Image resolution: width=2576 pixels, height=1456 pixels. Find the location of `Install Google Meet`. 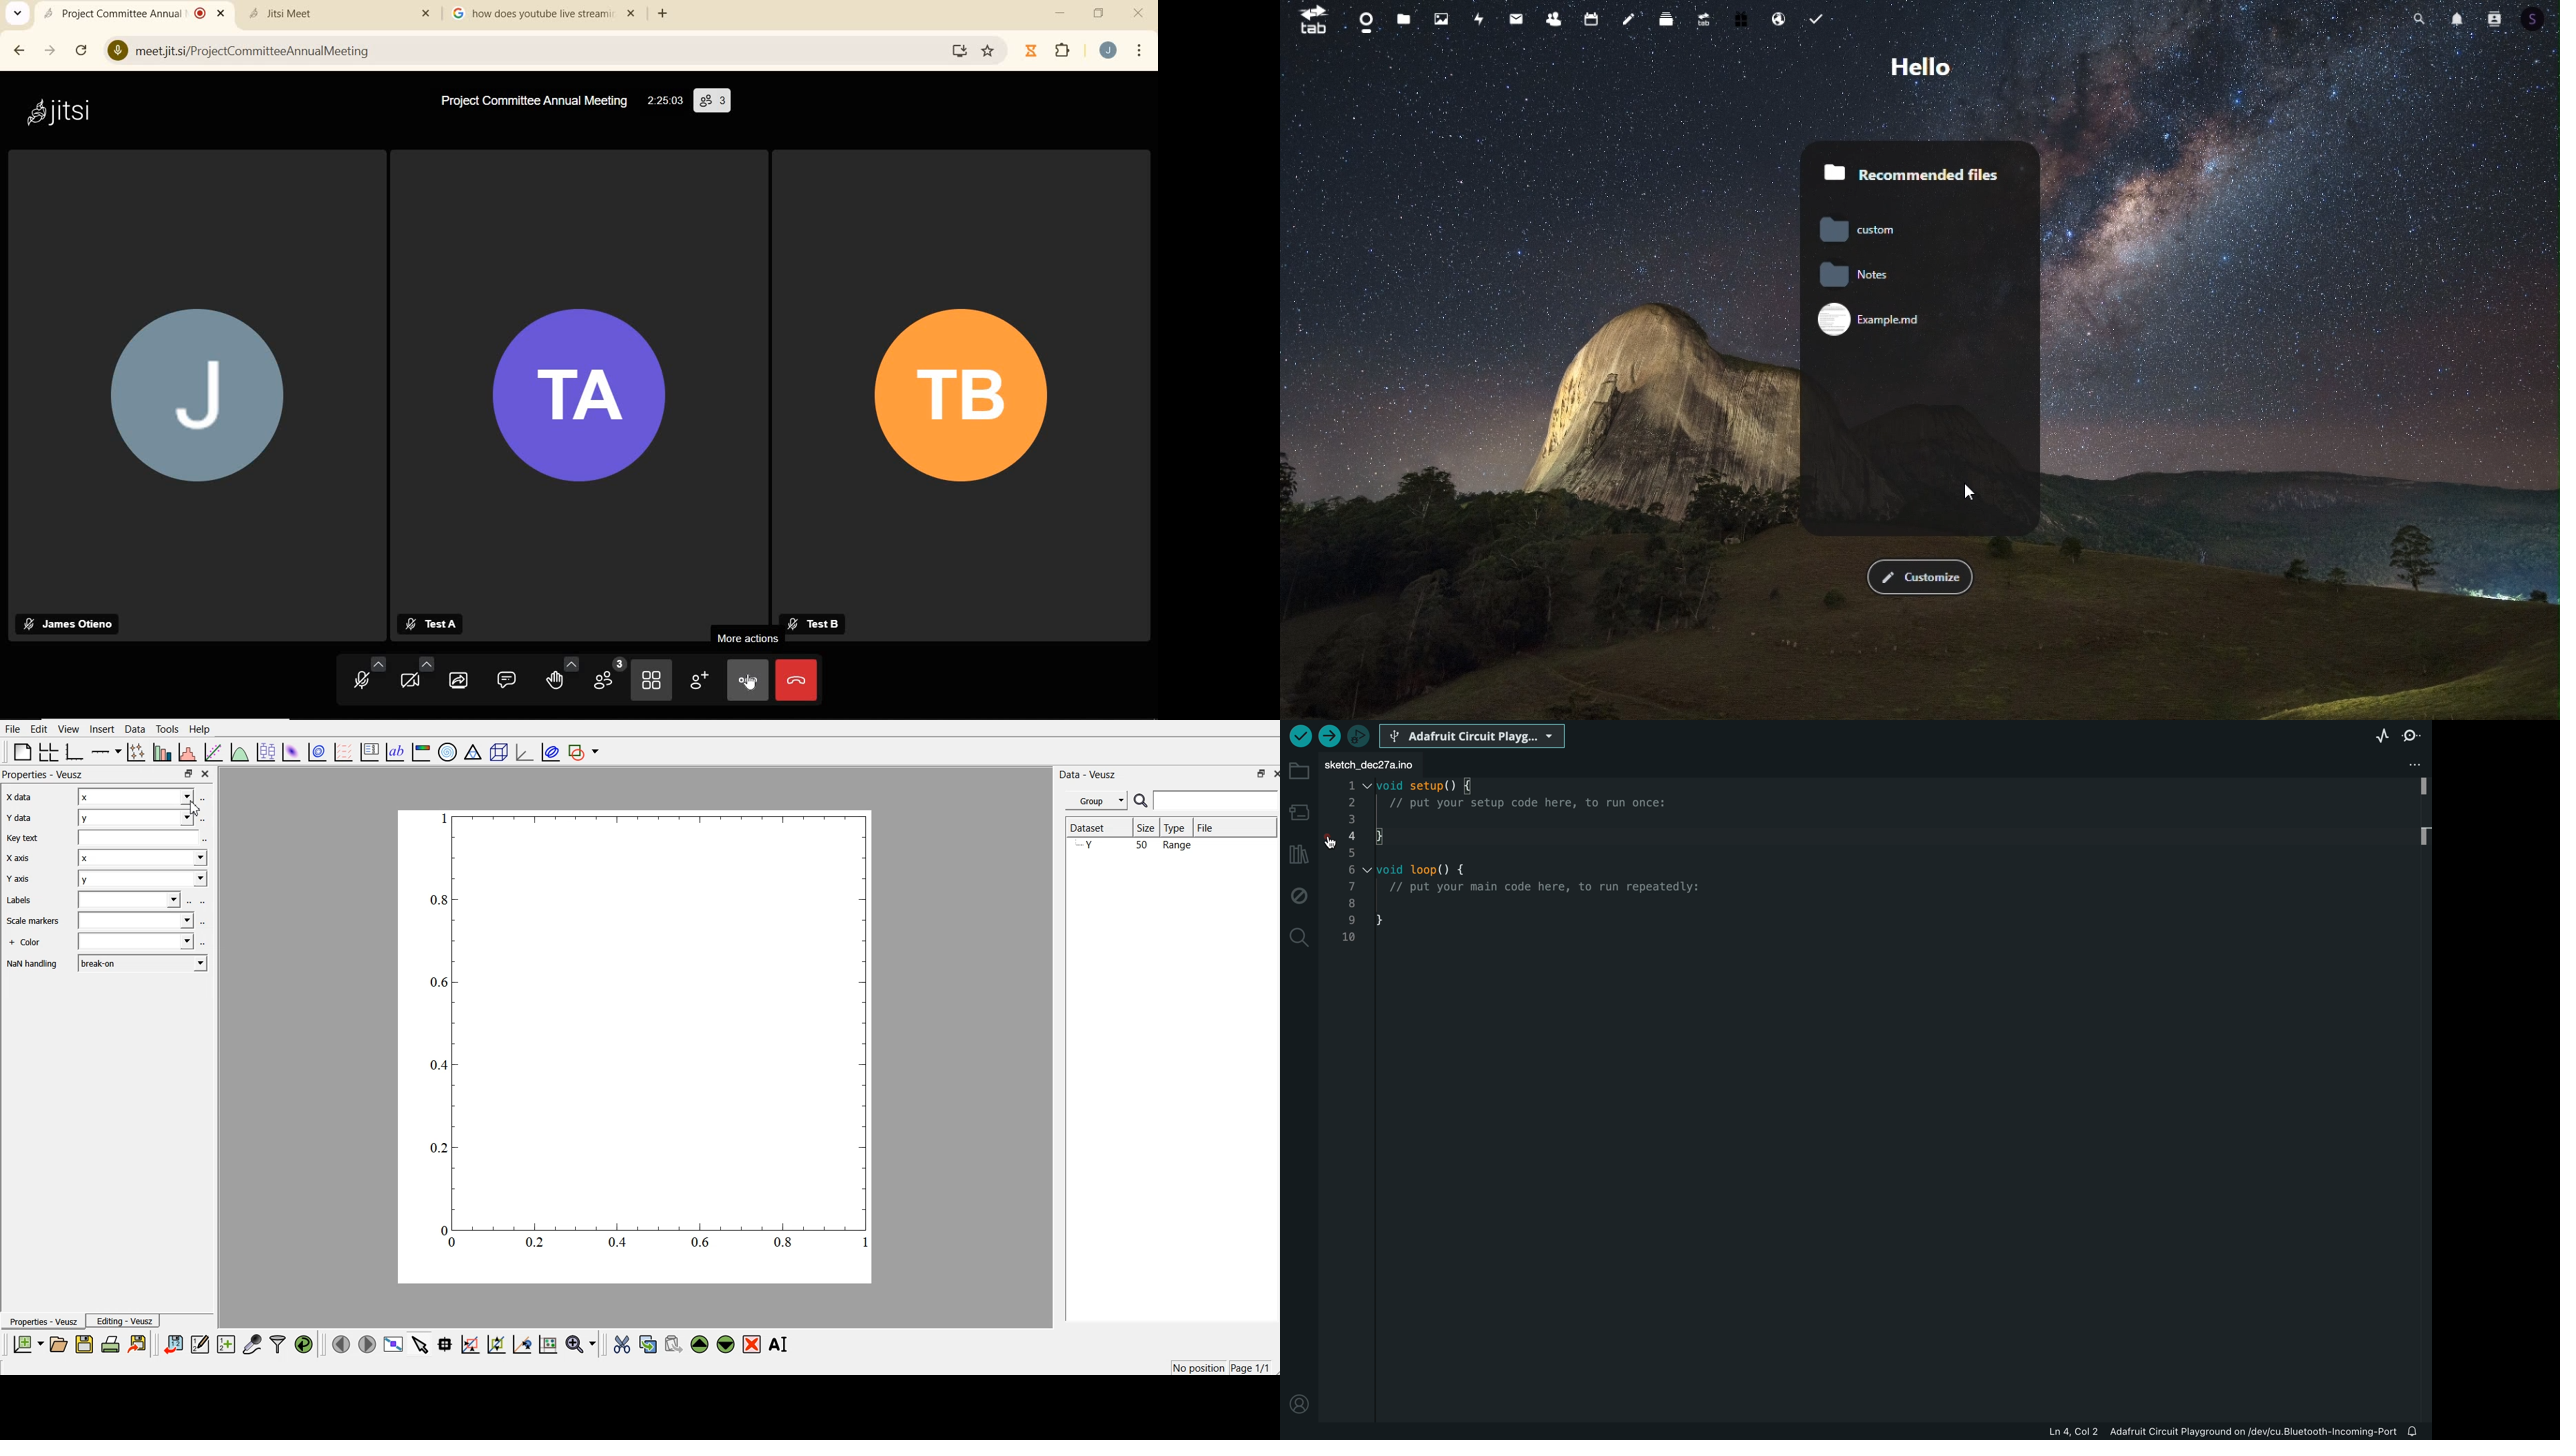

Install Google Meet is located at coordinates (961, 52).